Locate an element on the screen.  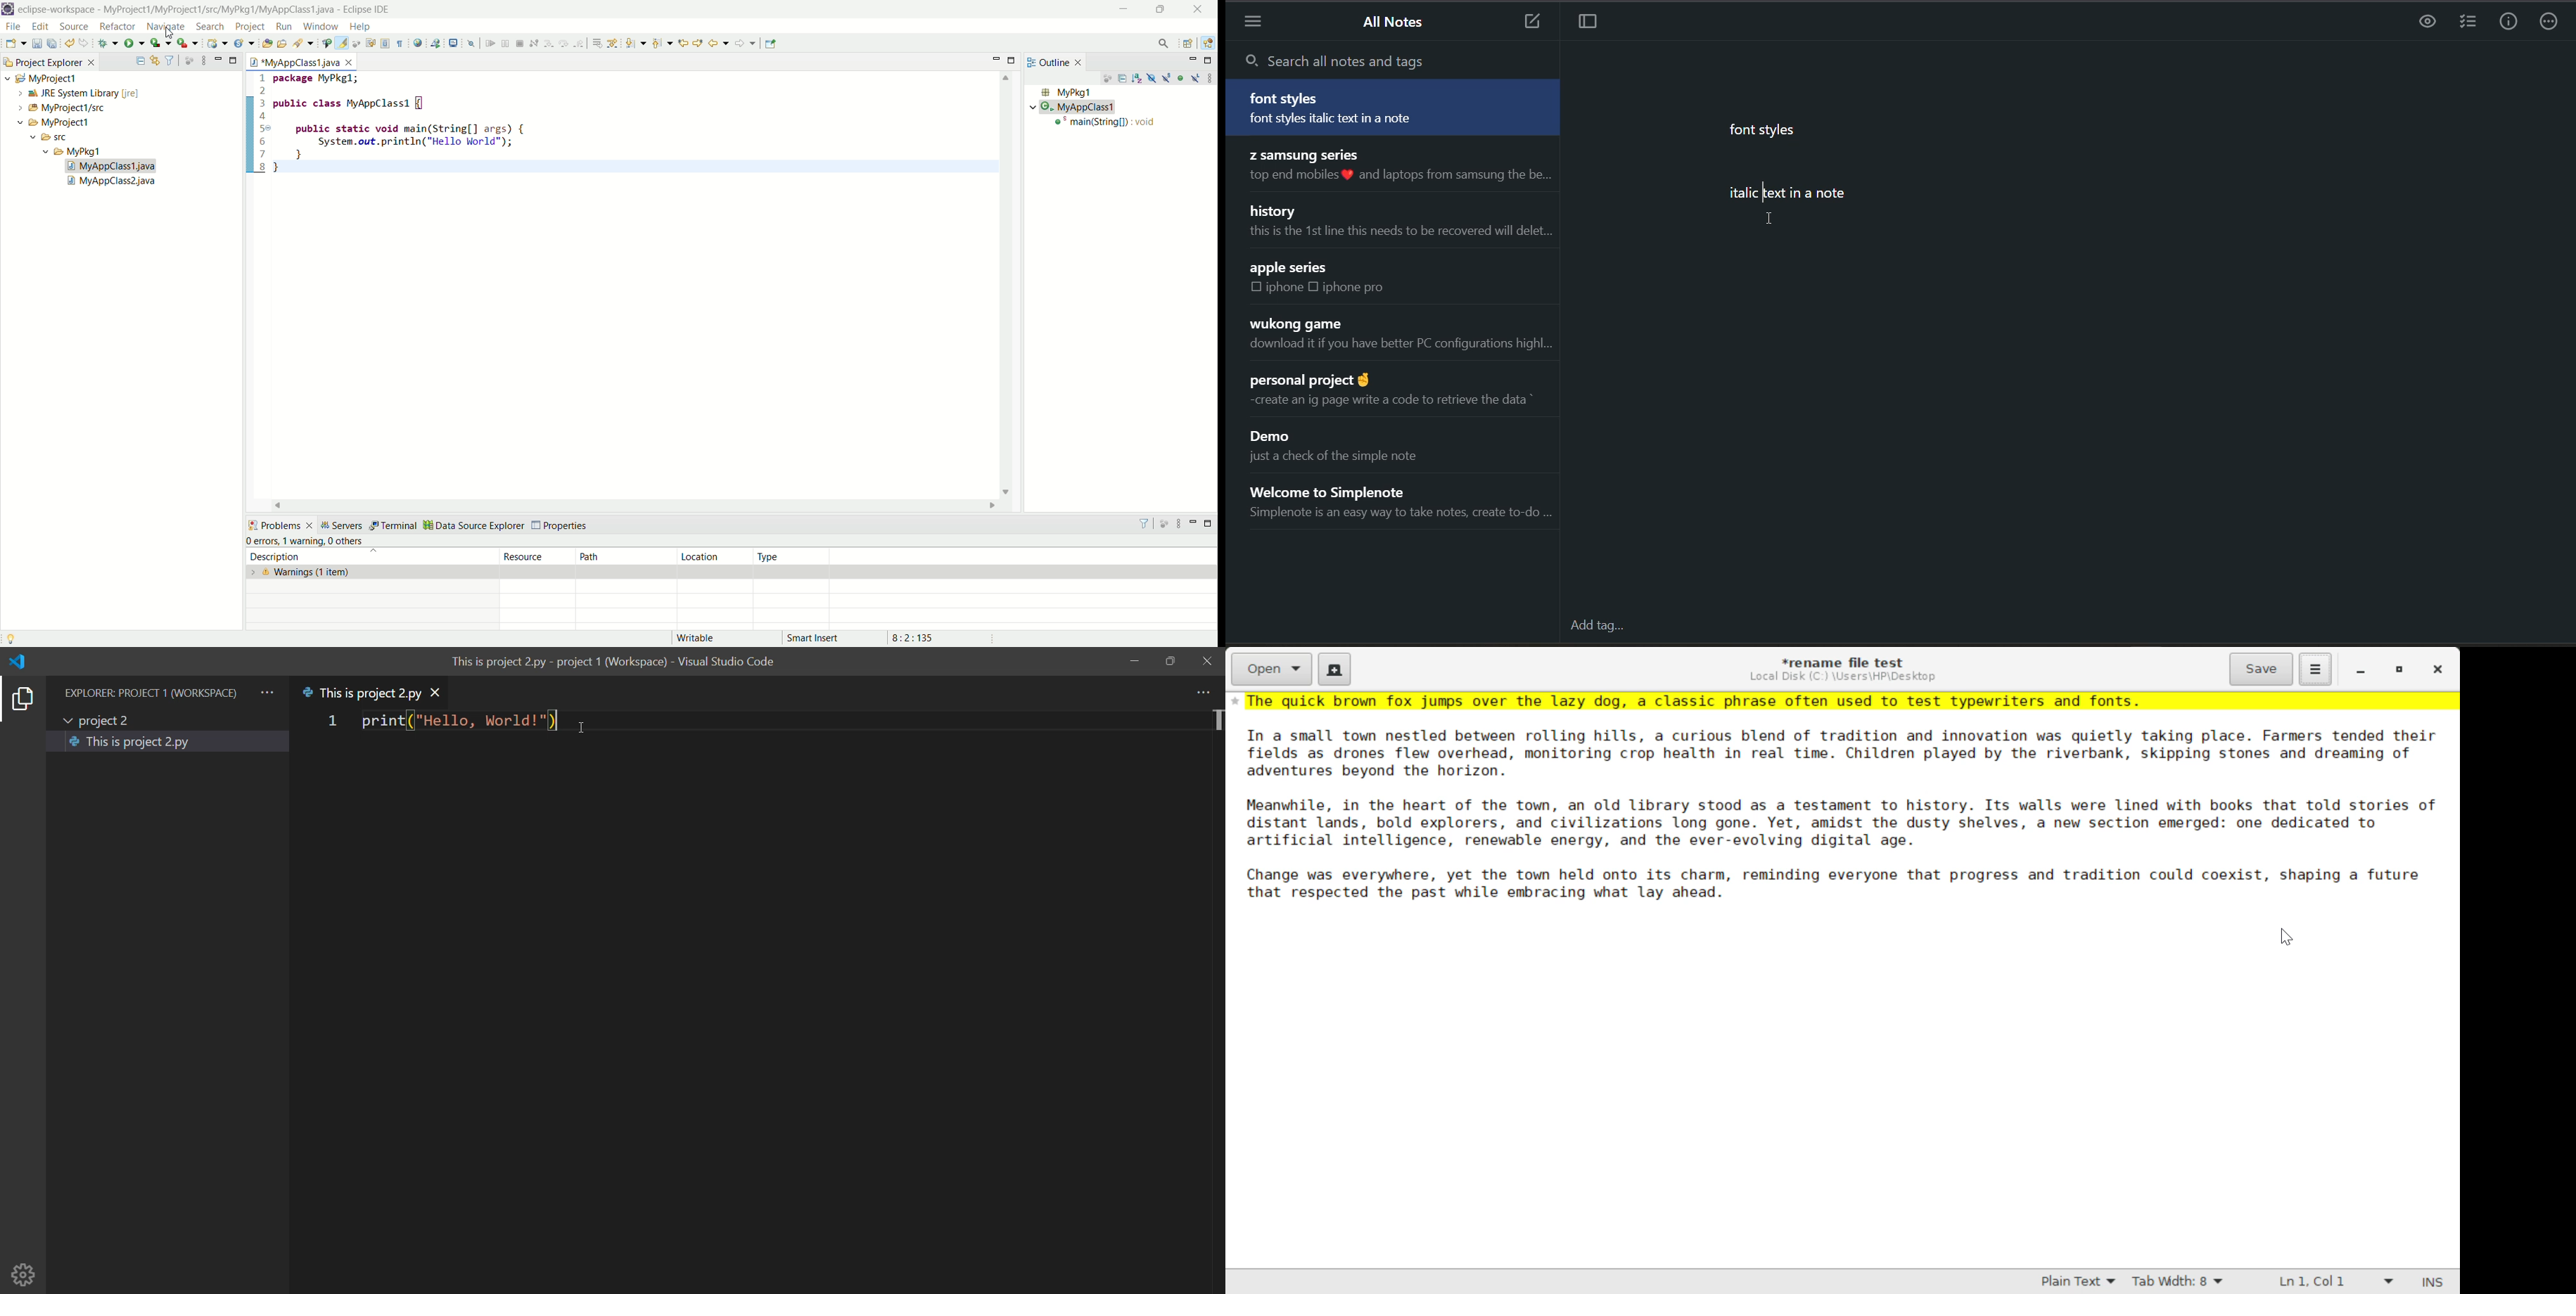
toggle mark occurrences is located at coordinates (343, 43).